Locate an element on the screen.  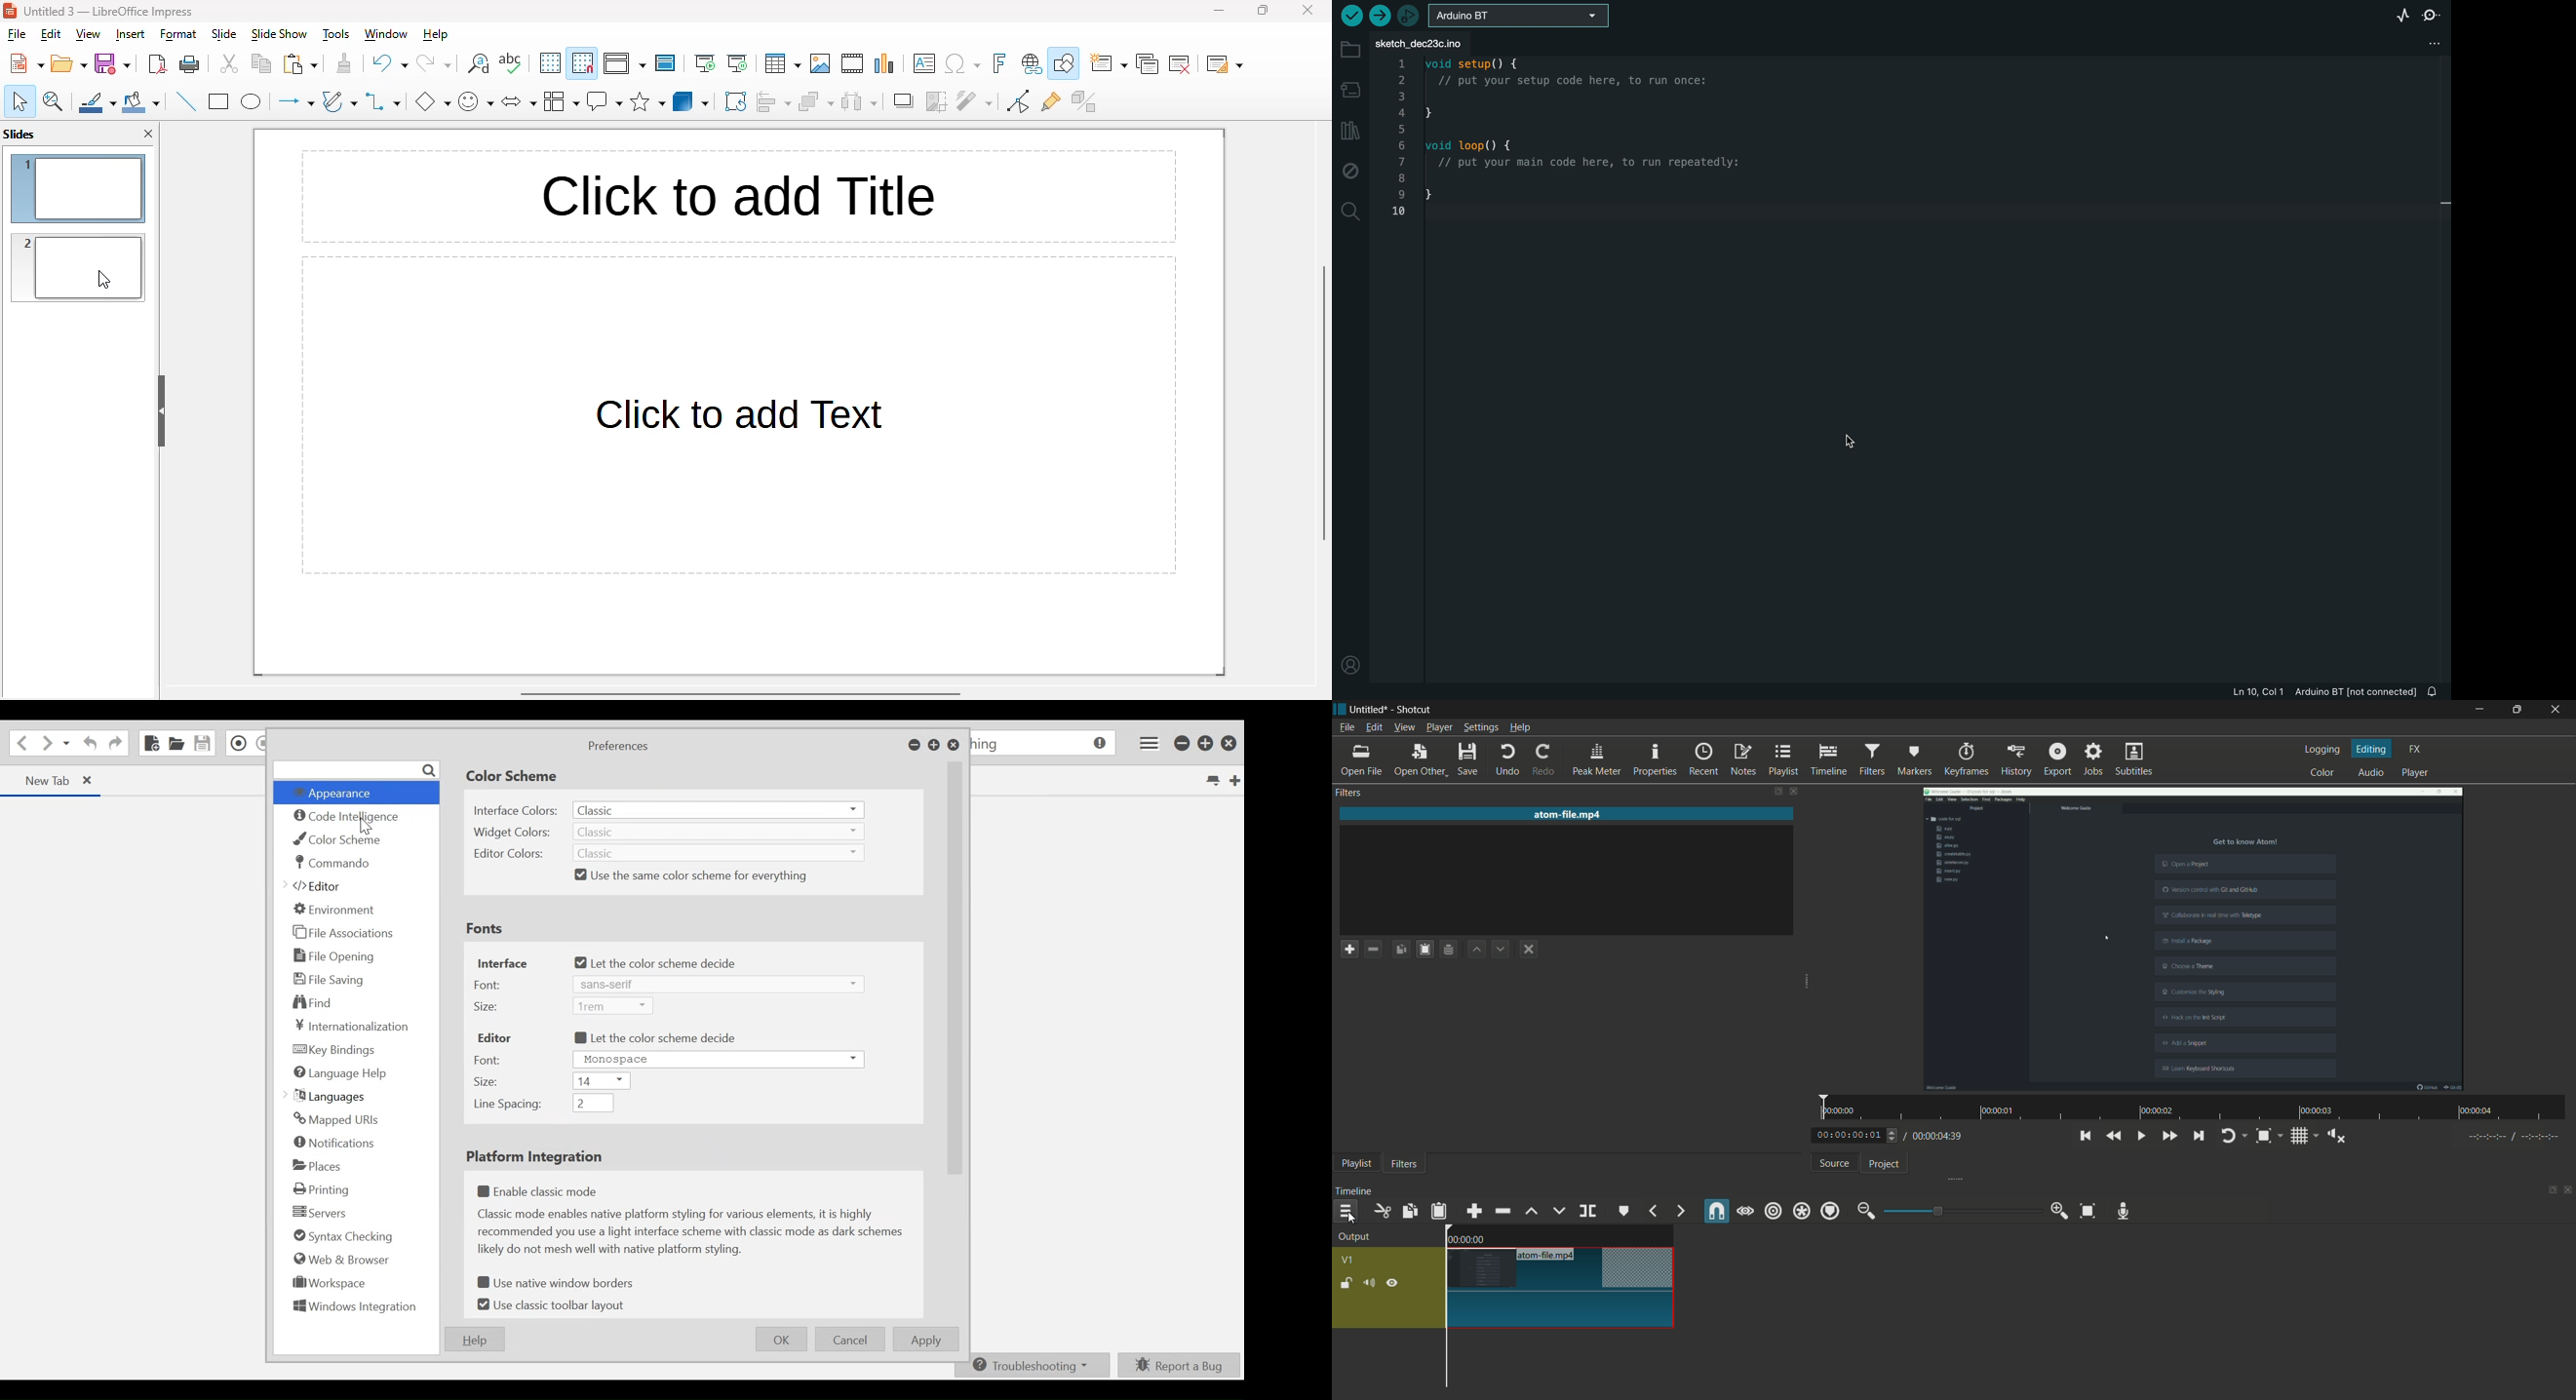
color is located at coordinates (2325, 773).